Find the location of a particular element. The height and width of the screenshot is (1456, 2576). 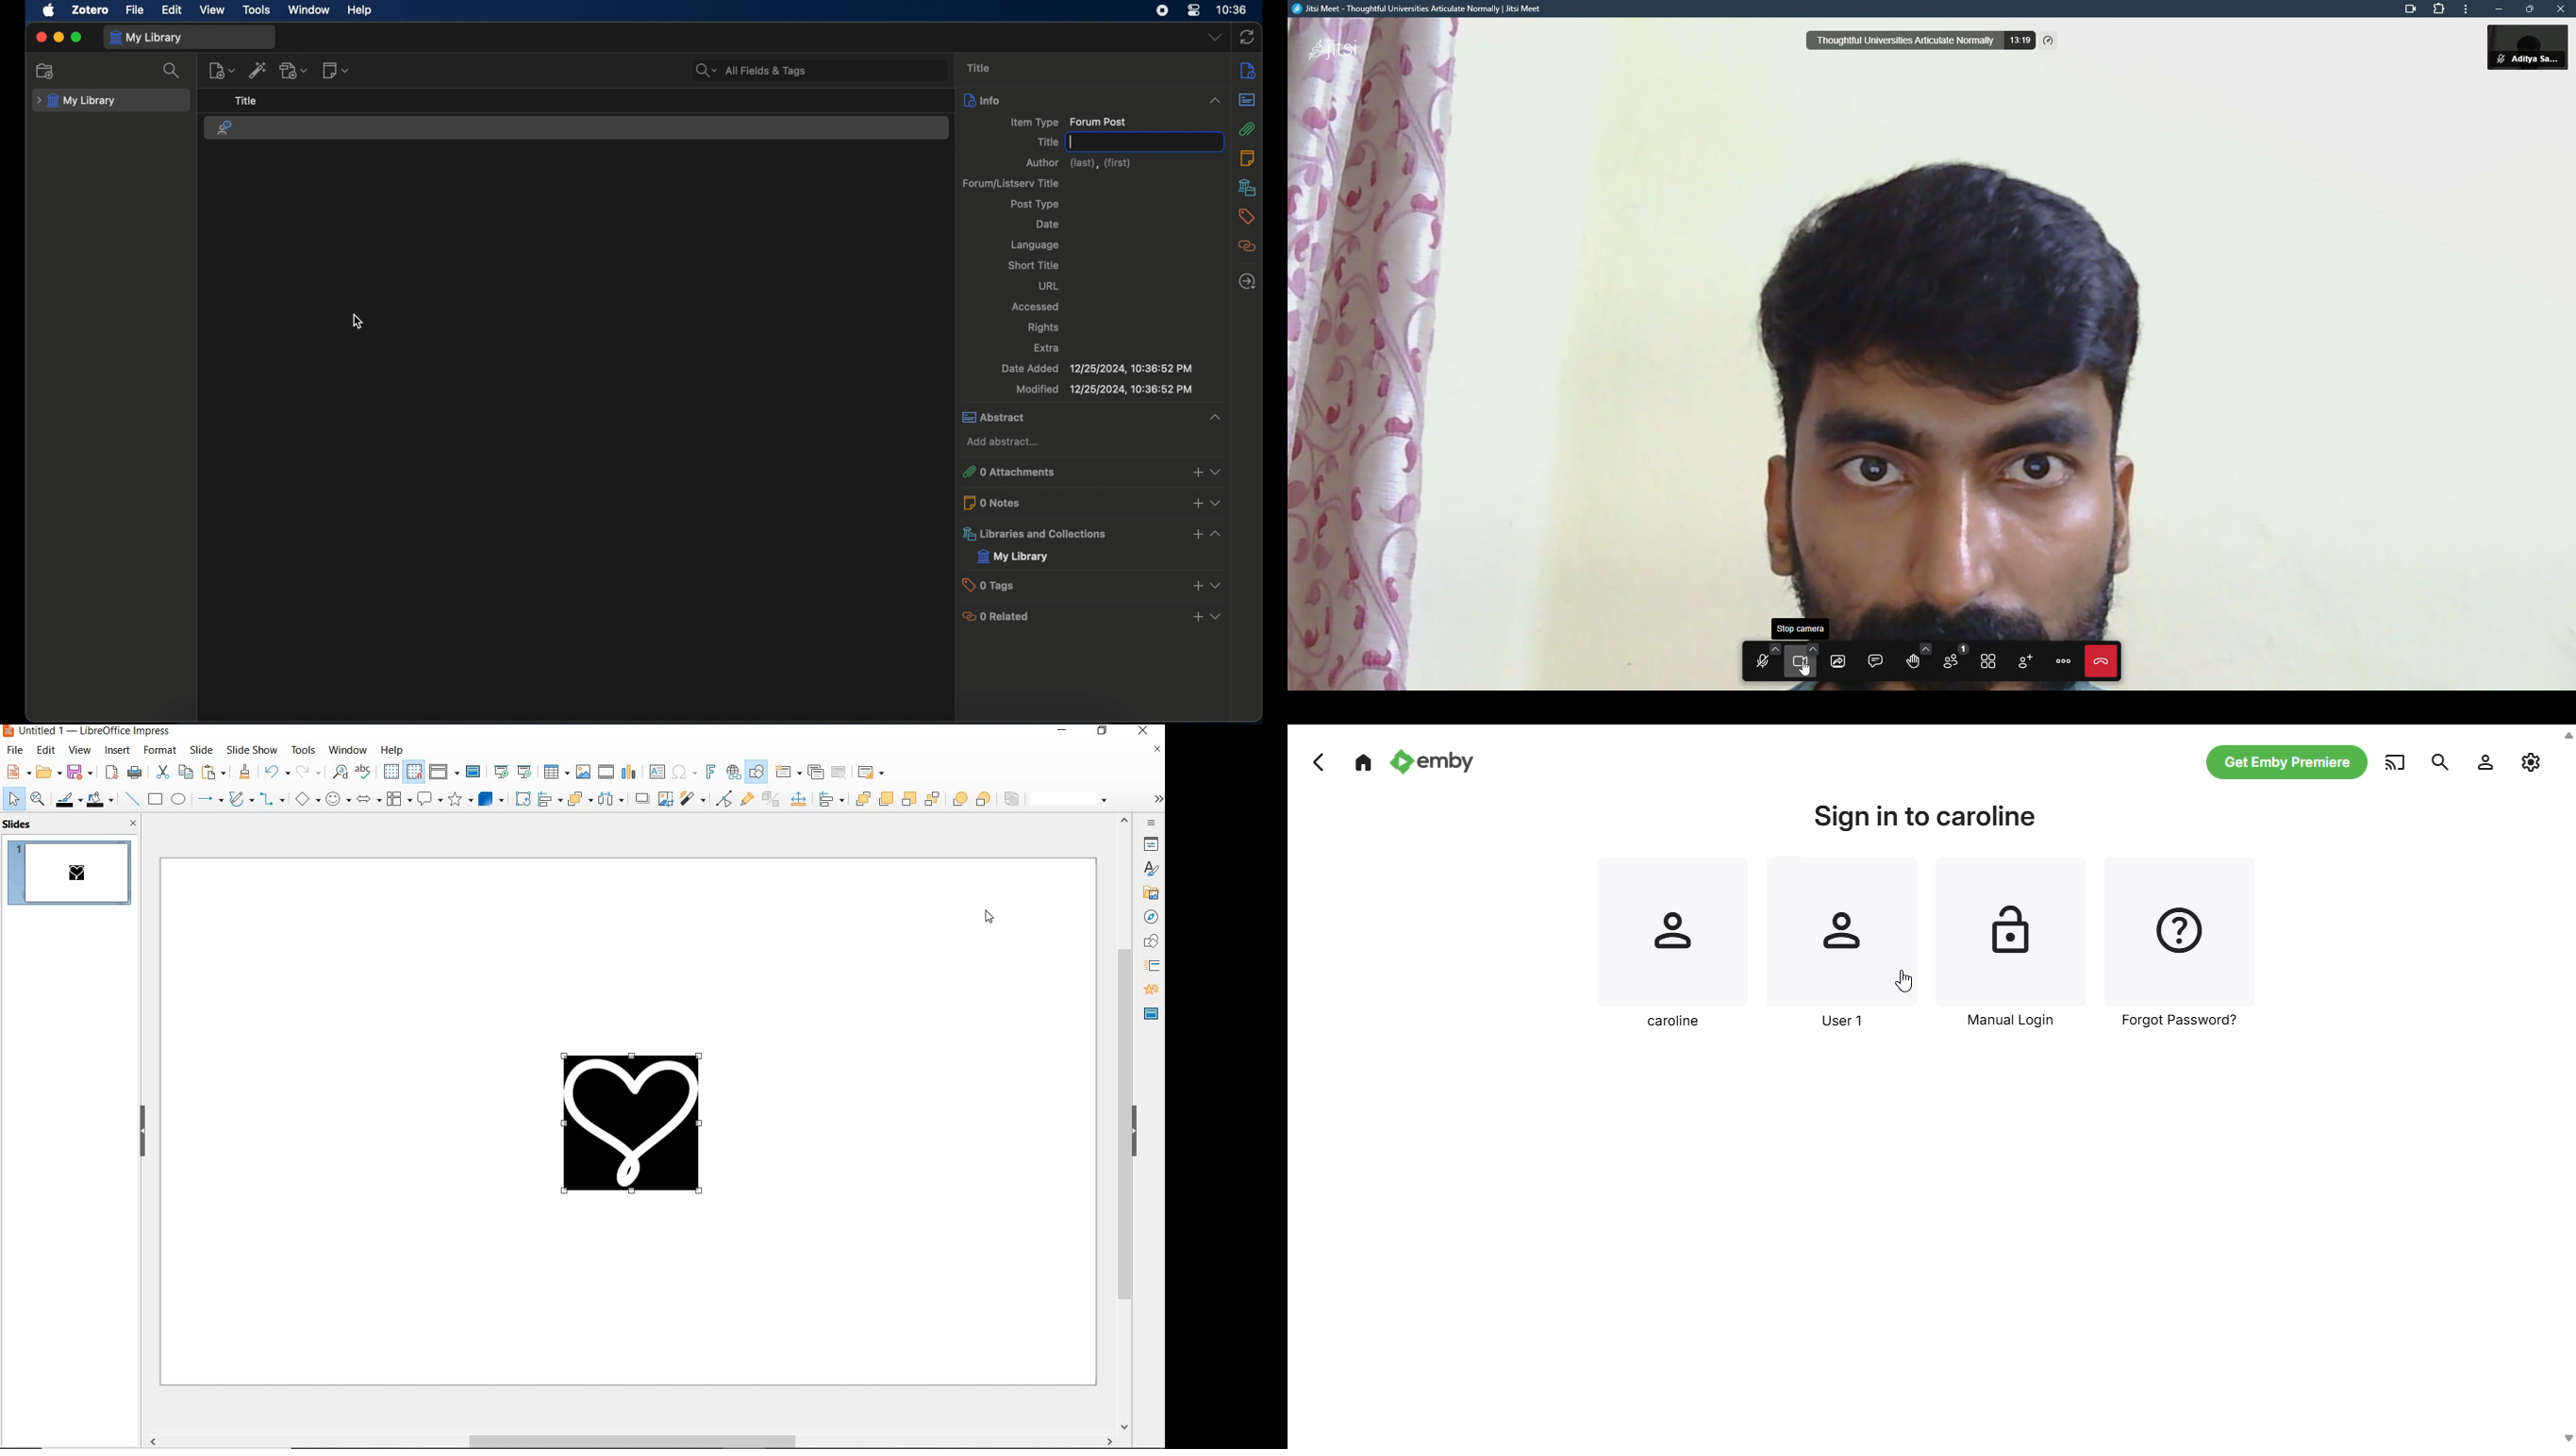

align objects is located at coordinates (549, 799).